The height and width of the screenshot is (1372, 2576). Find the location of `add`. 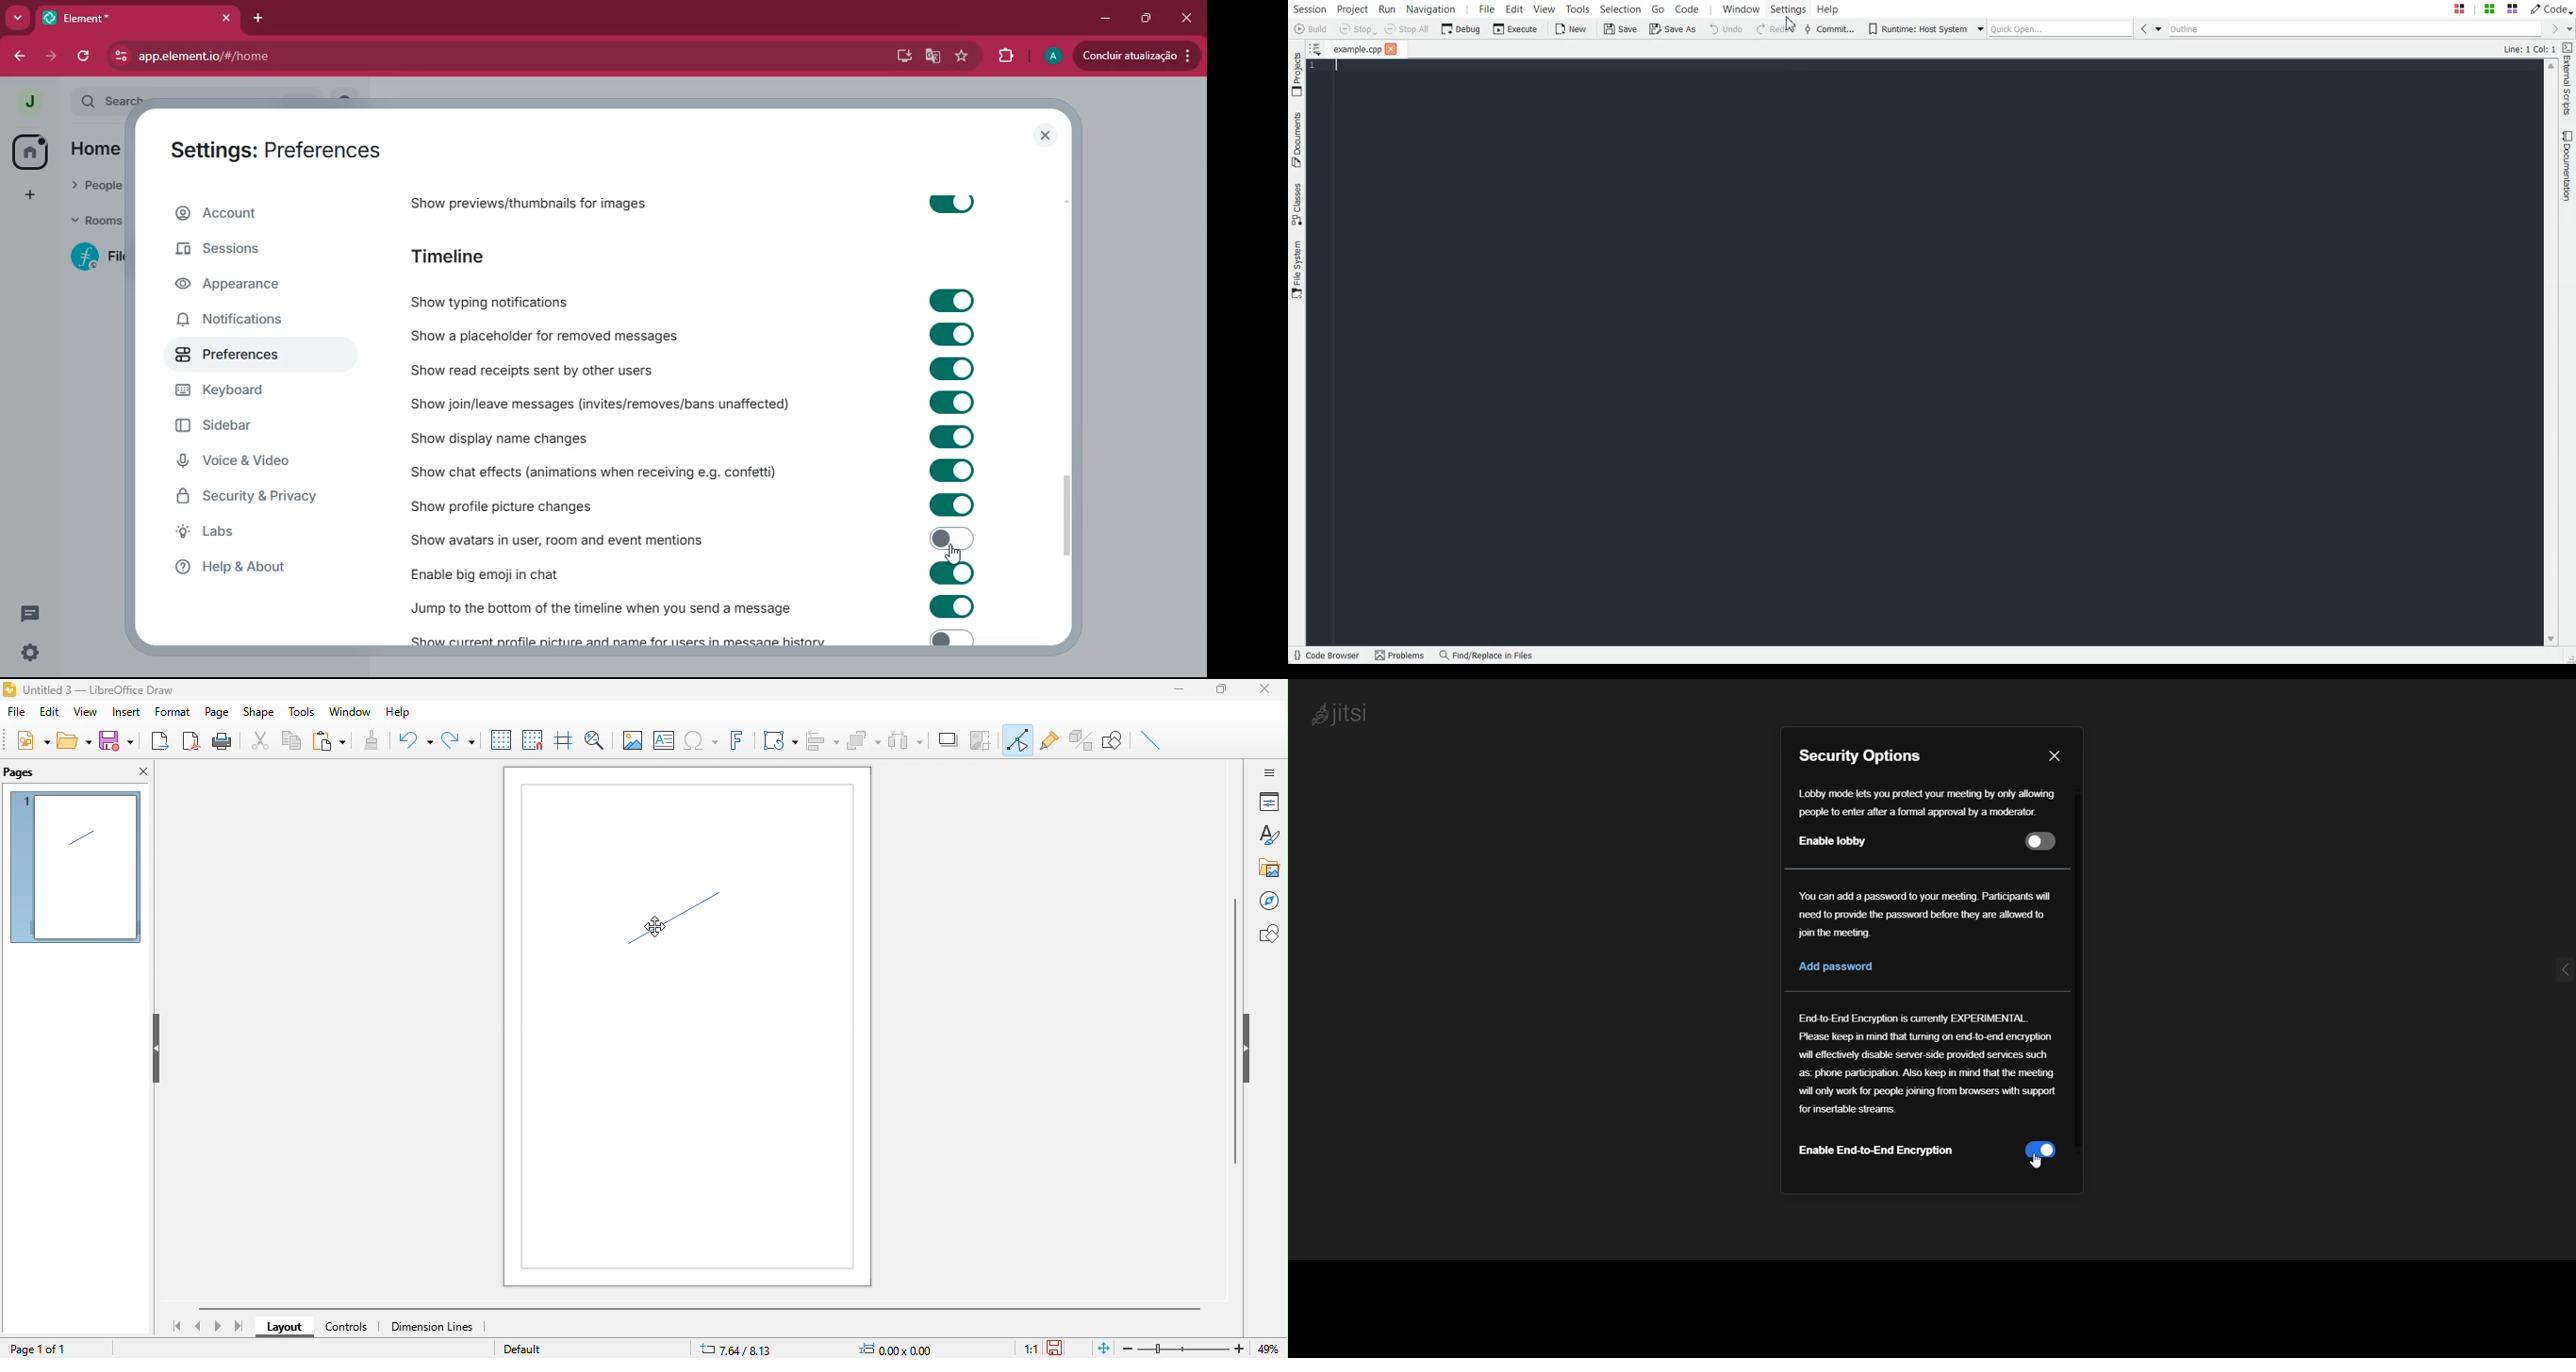

add is located at coordinates (27, 195).